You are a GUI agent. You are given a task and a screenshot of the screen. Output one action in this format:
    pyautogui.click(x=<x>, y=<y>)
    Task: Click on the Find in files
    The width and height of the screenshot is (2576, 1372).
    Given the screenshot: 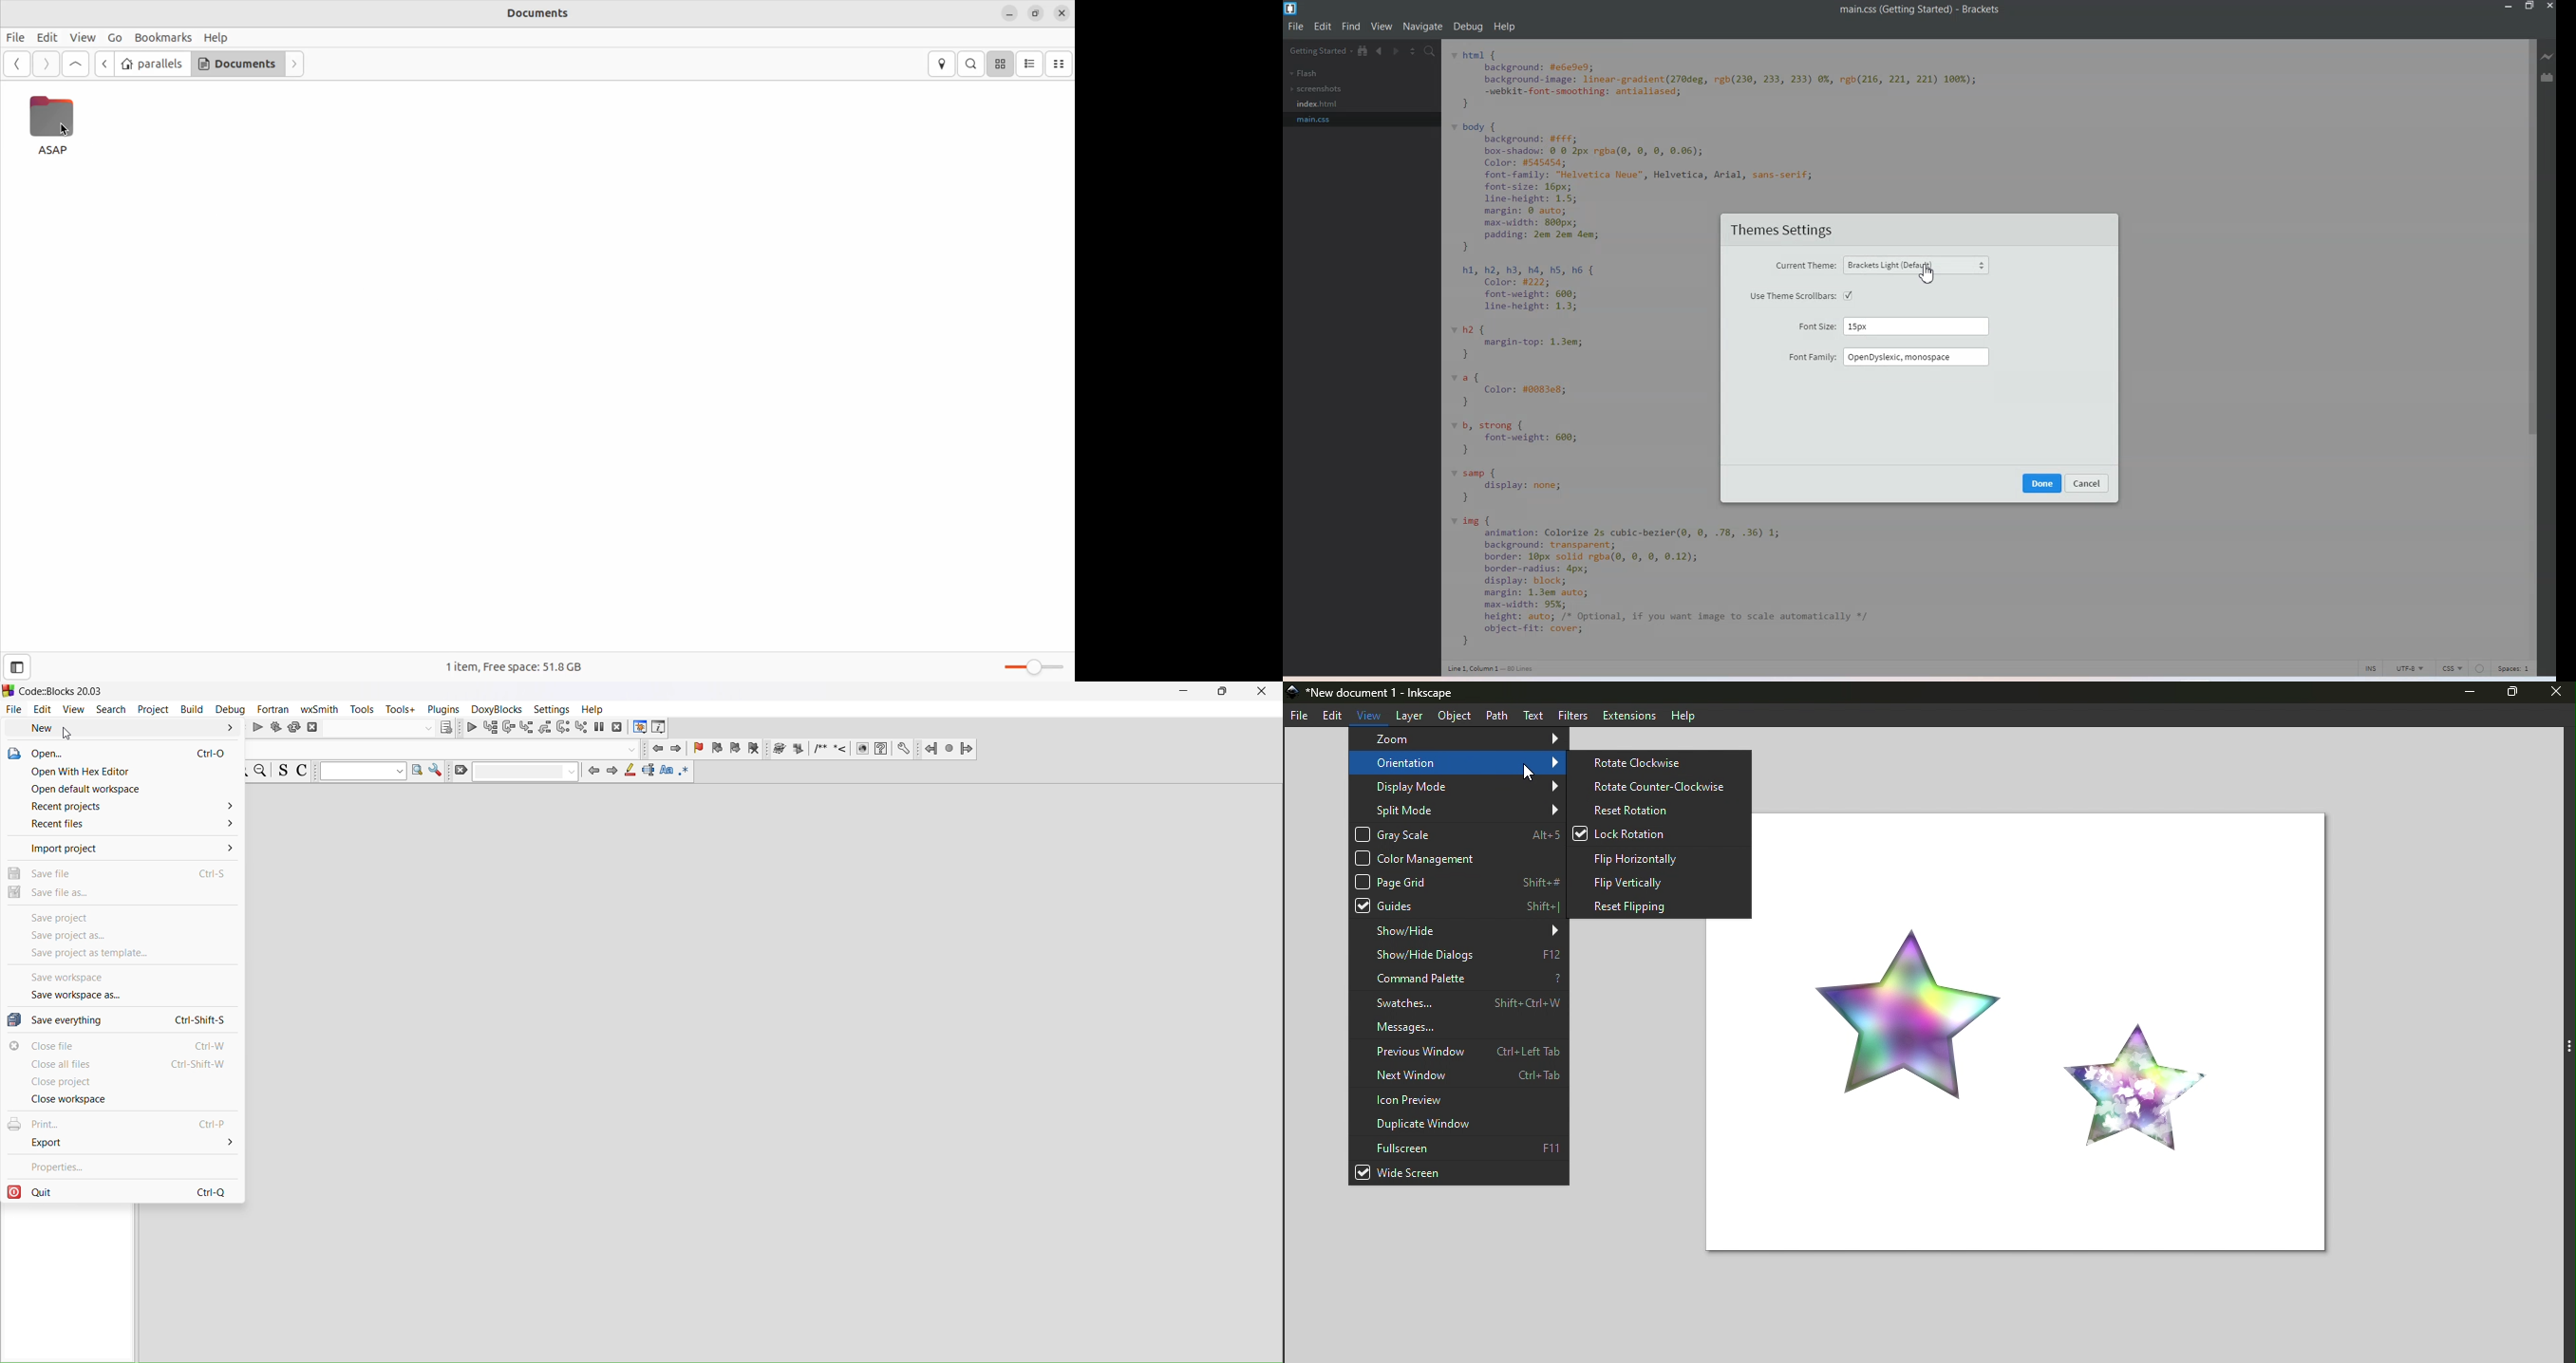 What is the action you would take?
    pyautogui.click(x=1430, y=51)
    